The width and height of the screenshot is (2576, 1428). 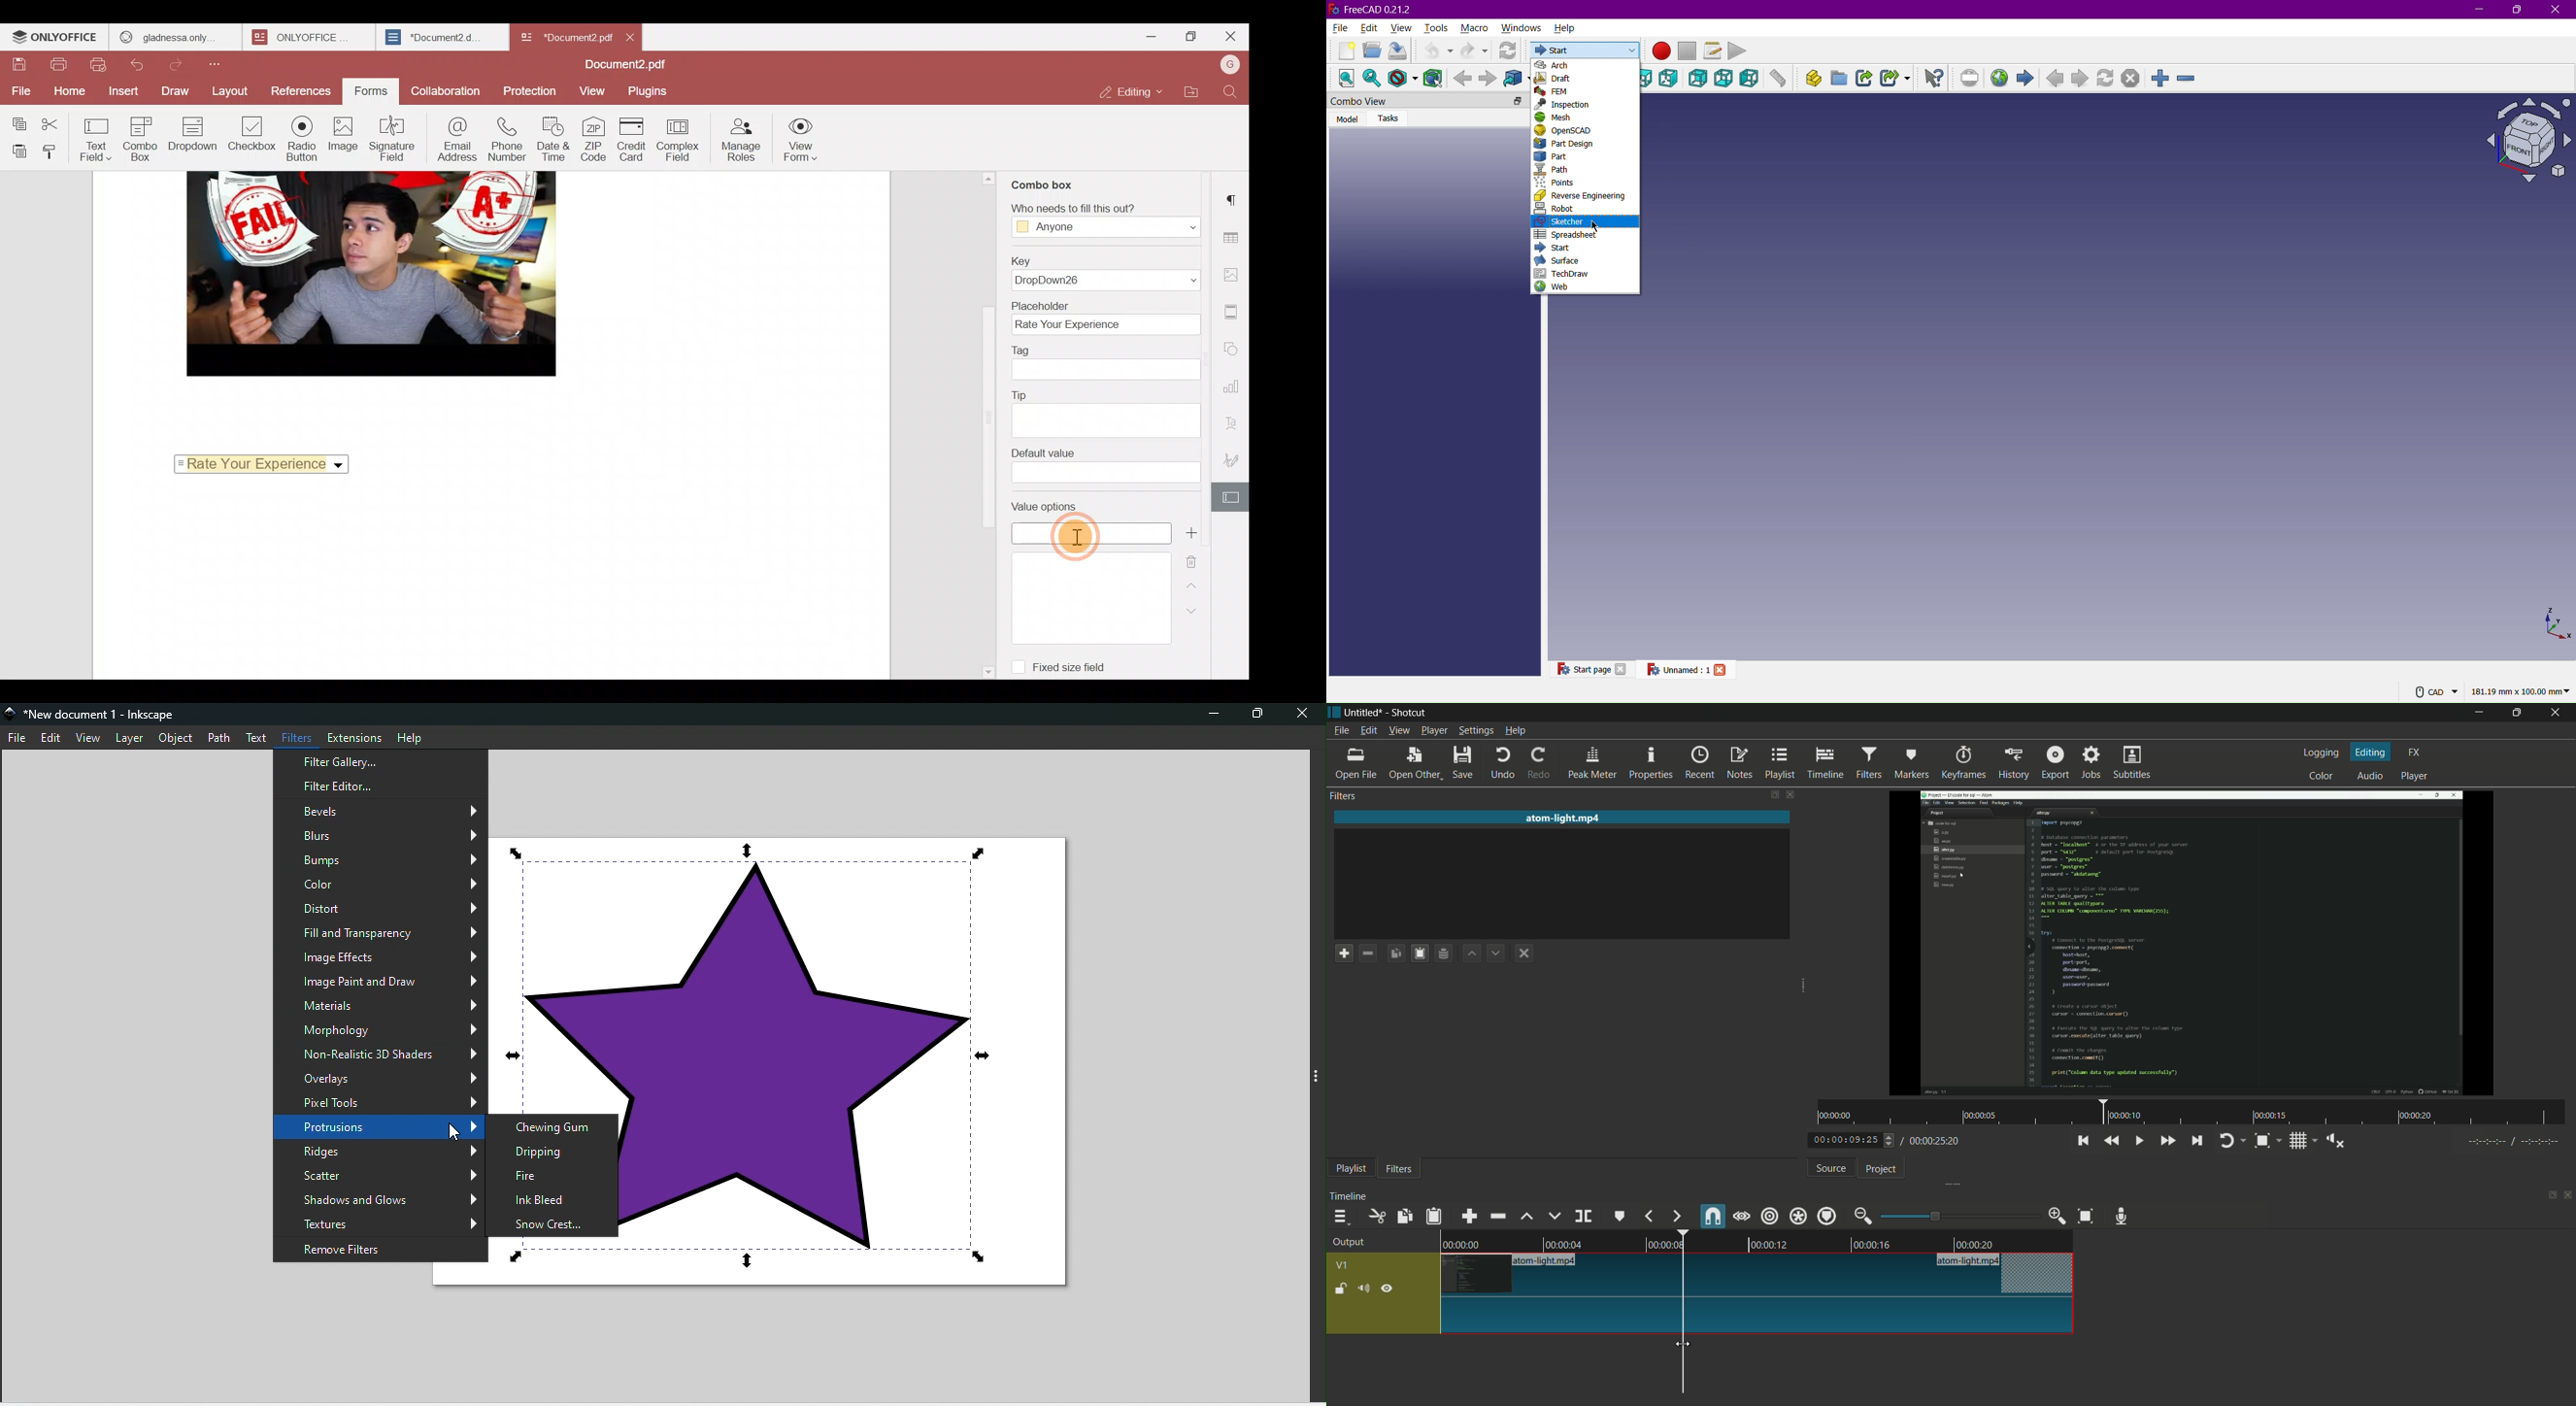 I want to click on Combo box, so click(x=1043, y=182).